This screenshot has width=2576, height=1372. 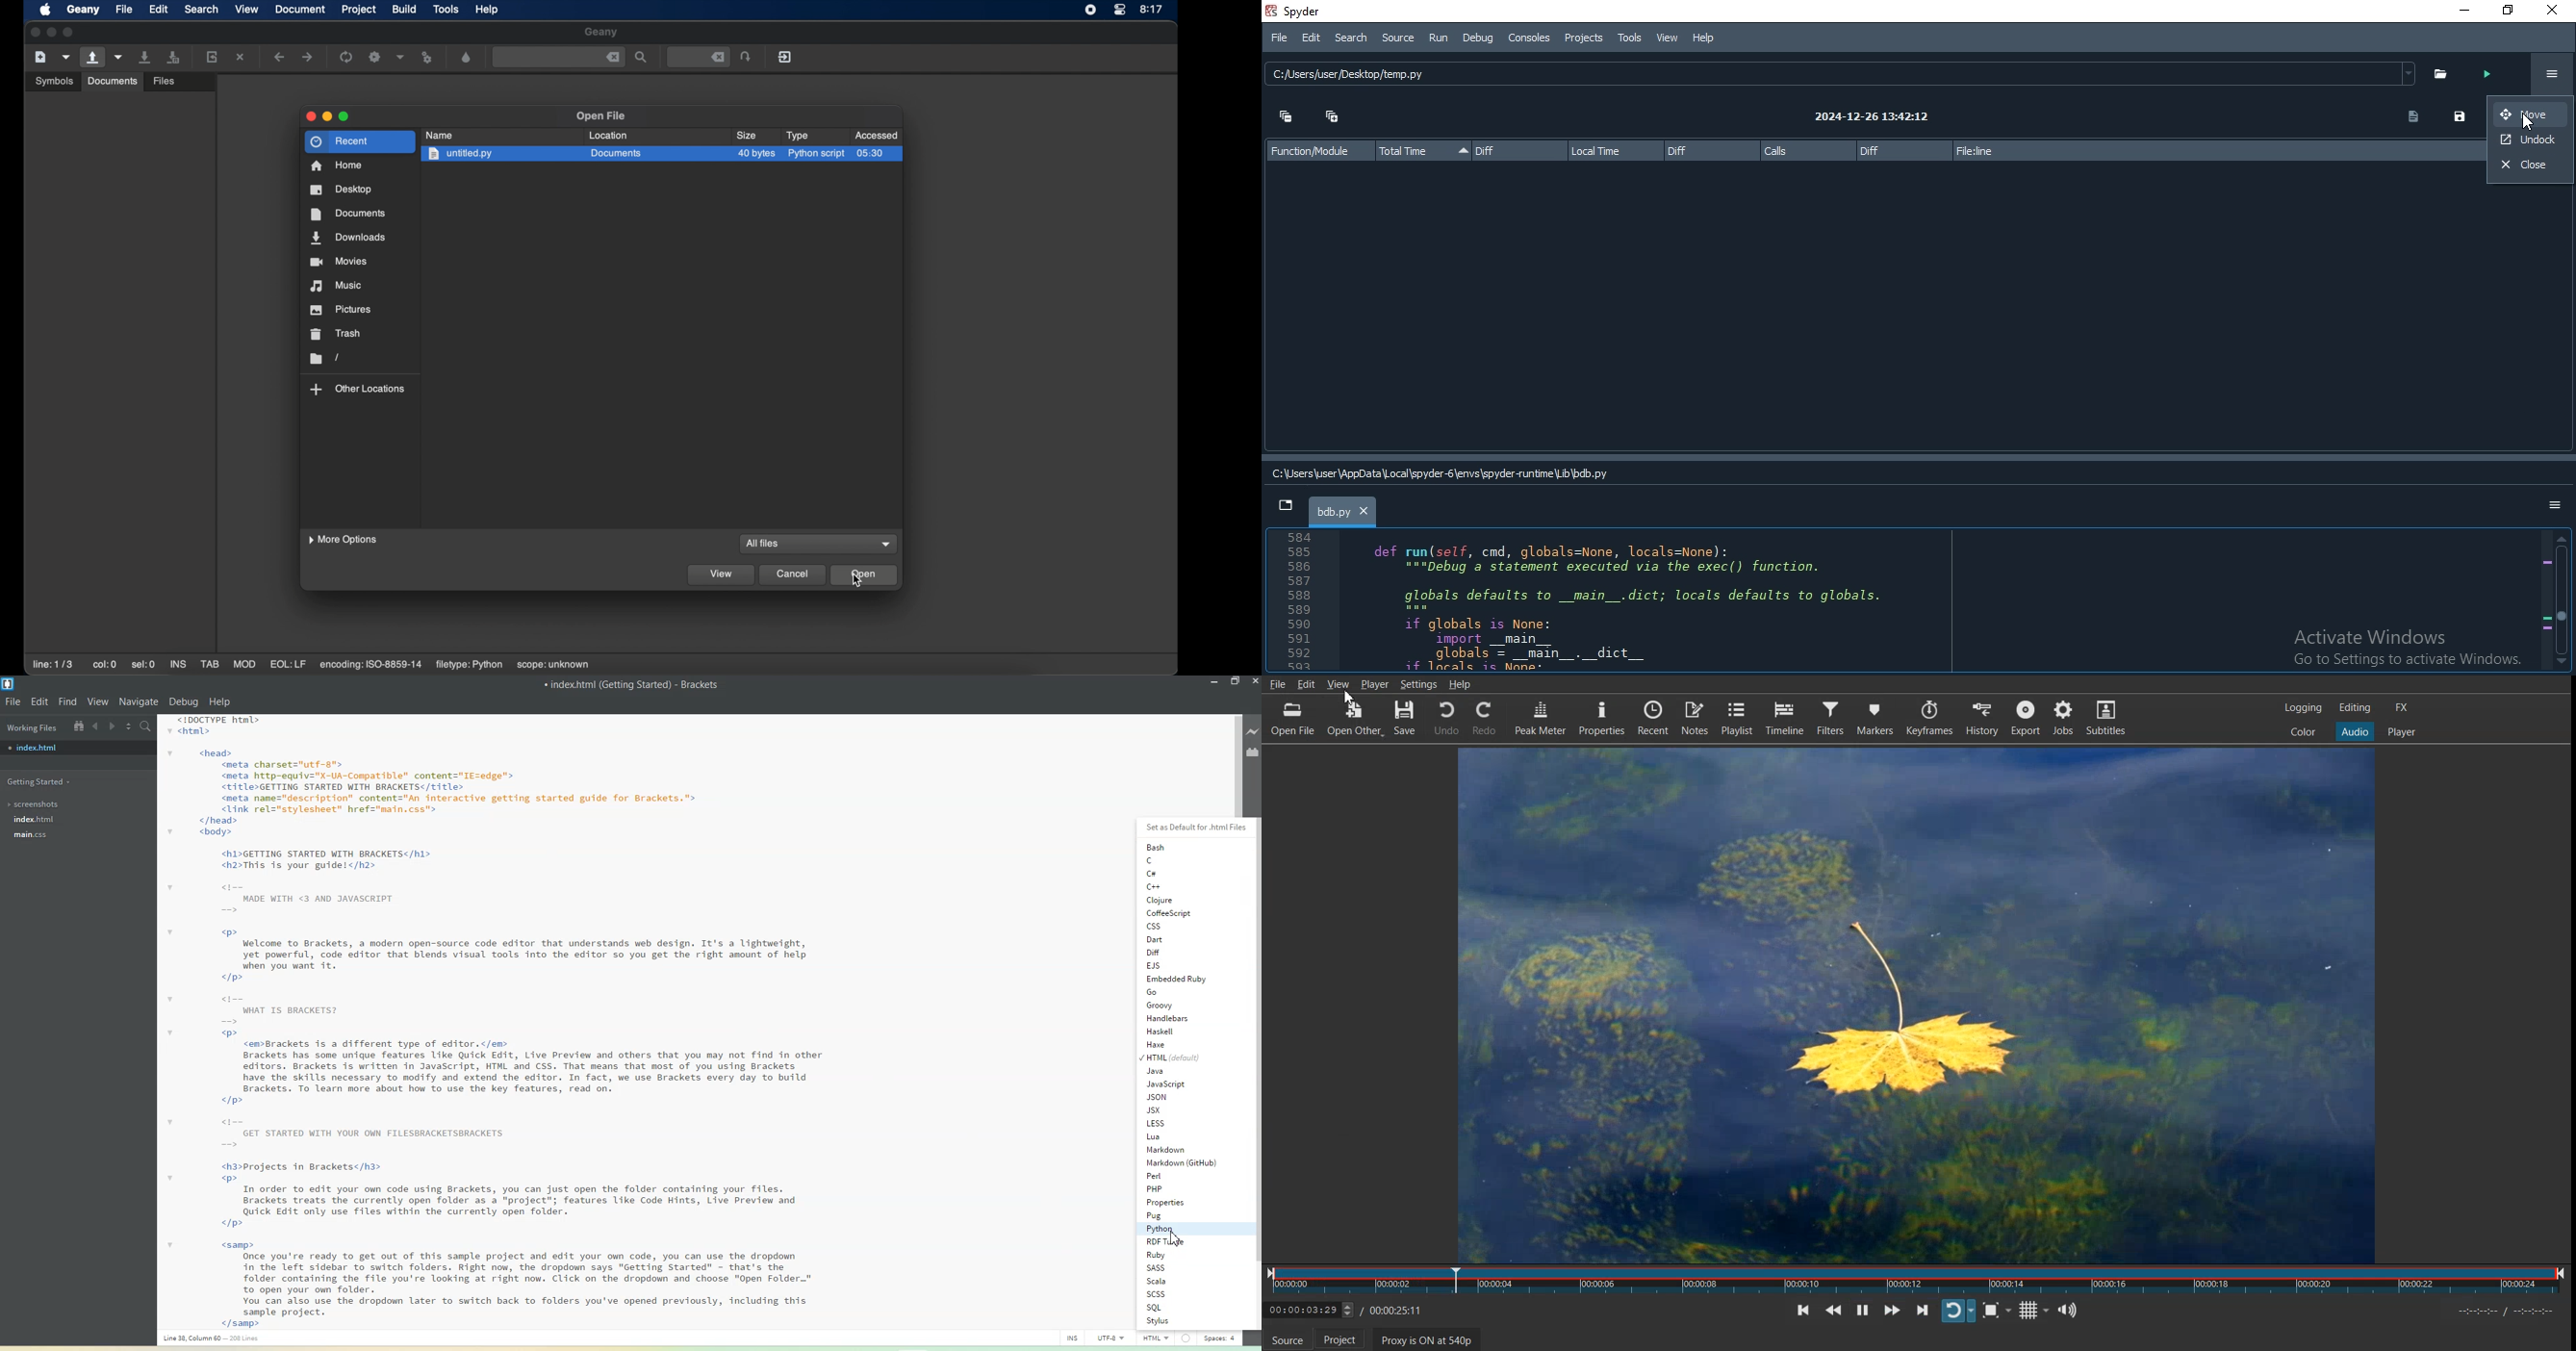 I want to click on C#, so click(x=1173, y=874).